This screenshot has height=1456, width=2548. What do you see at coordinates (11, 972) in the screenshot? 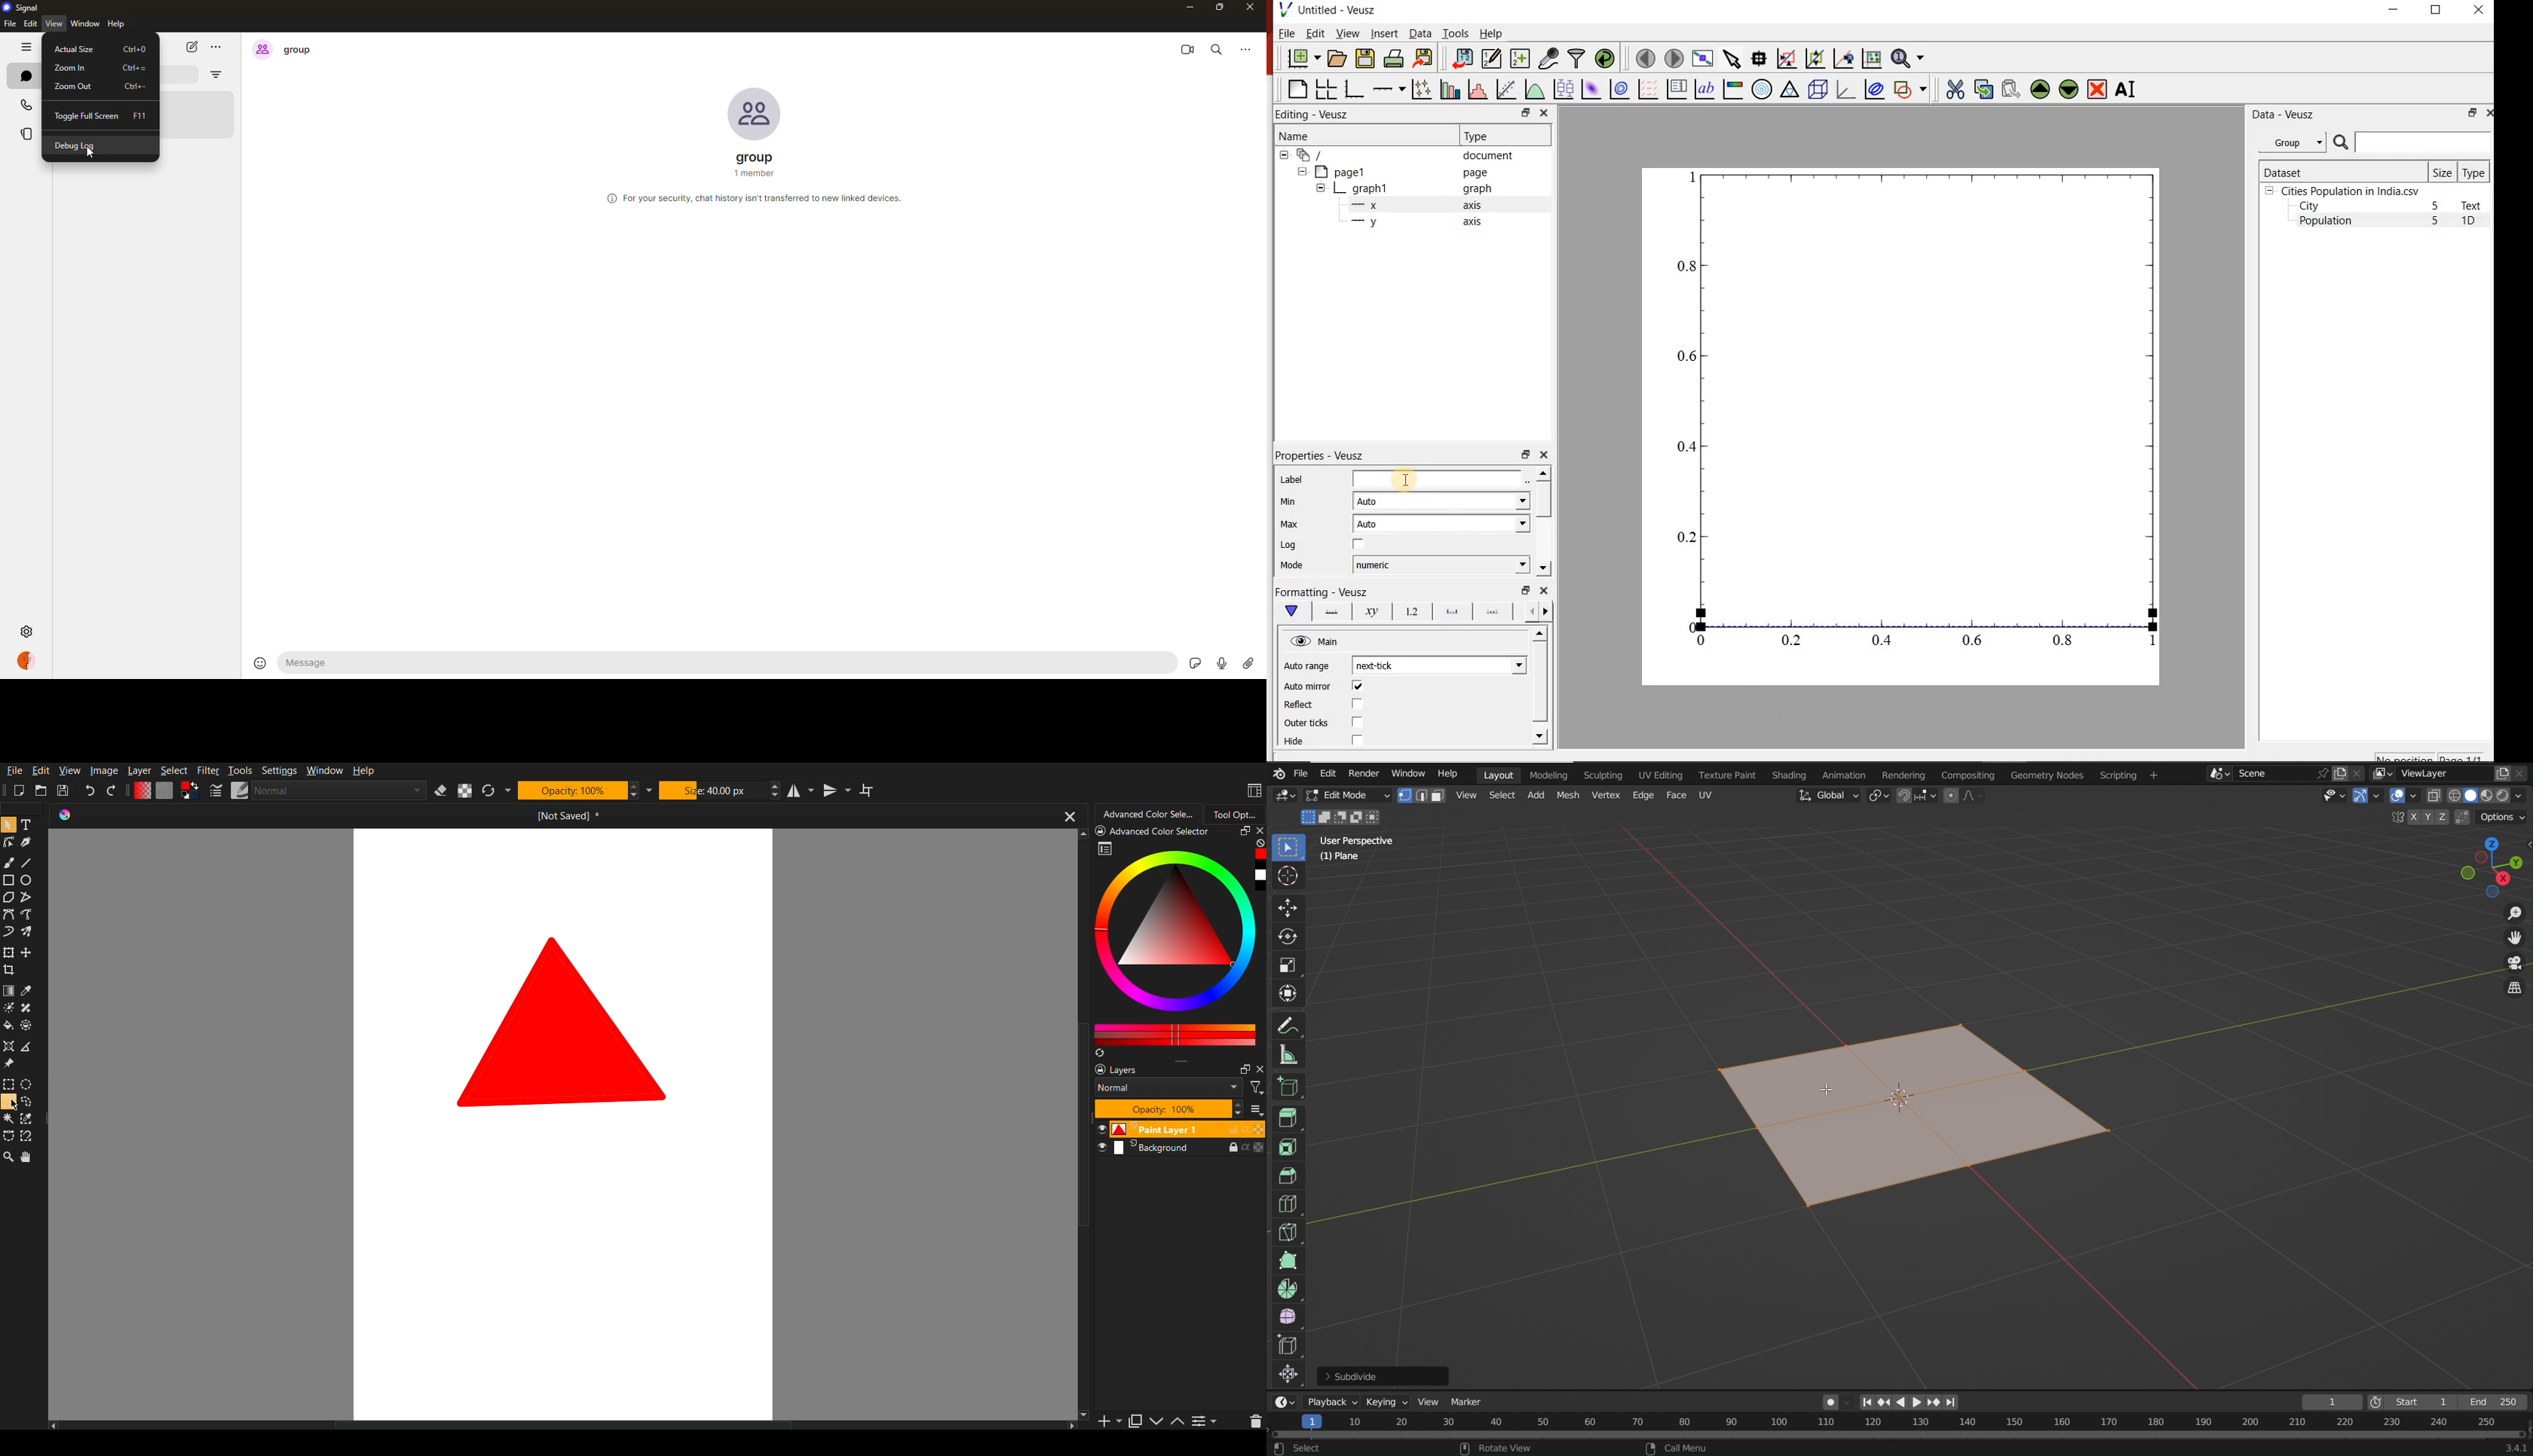
I see `Crop` at bounding box center [11, 972].